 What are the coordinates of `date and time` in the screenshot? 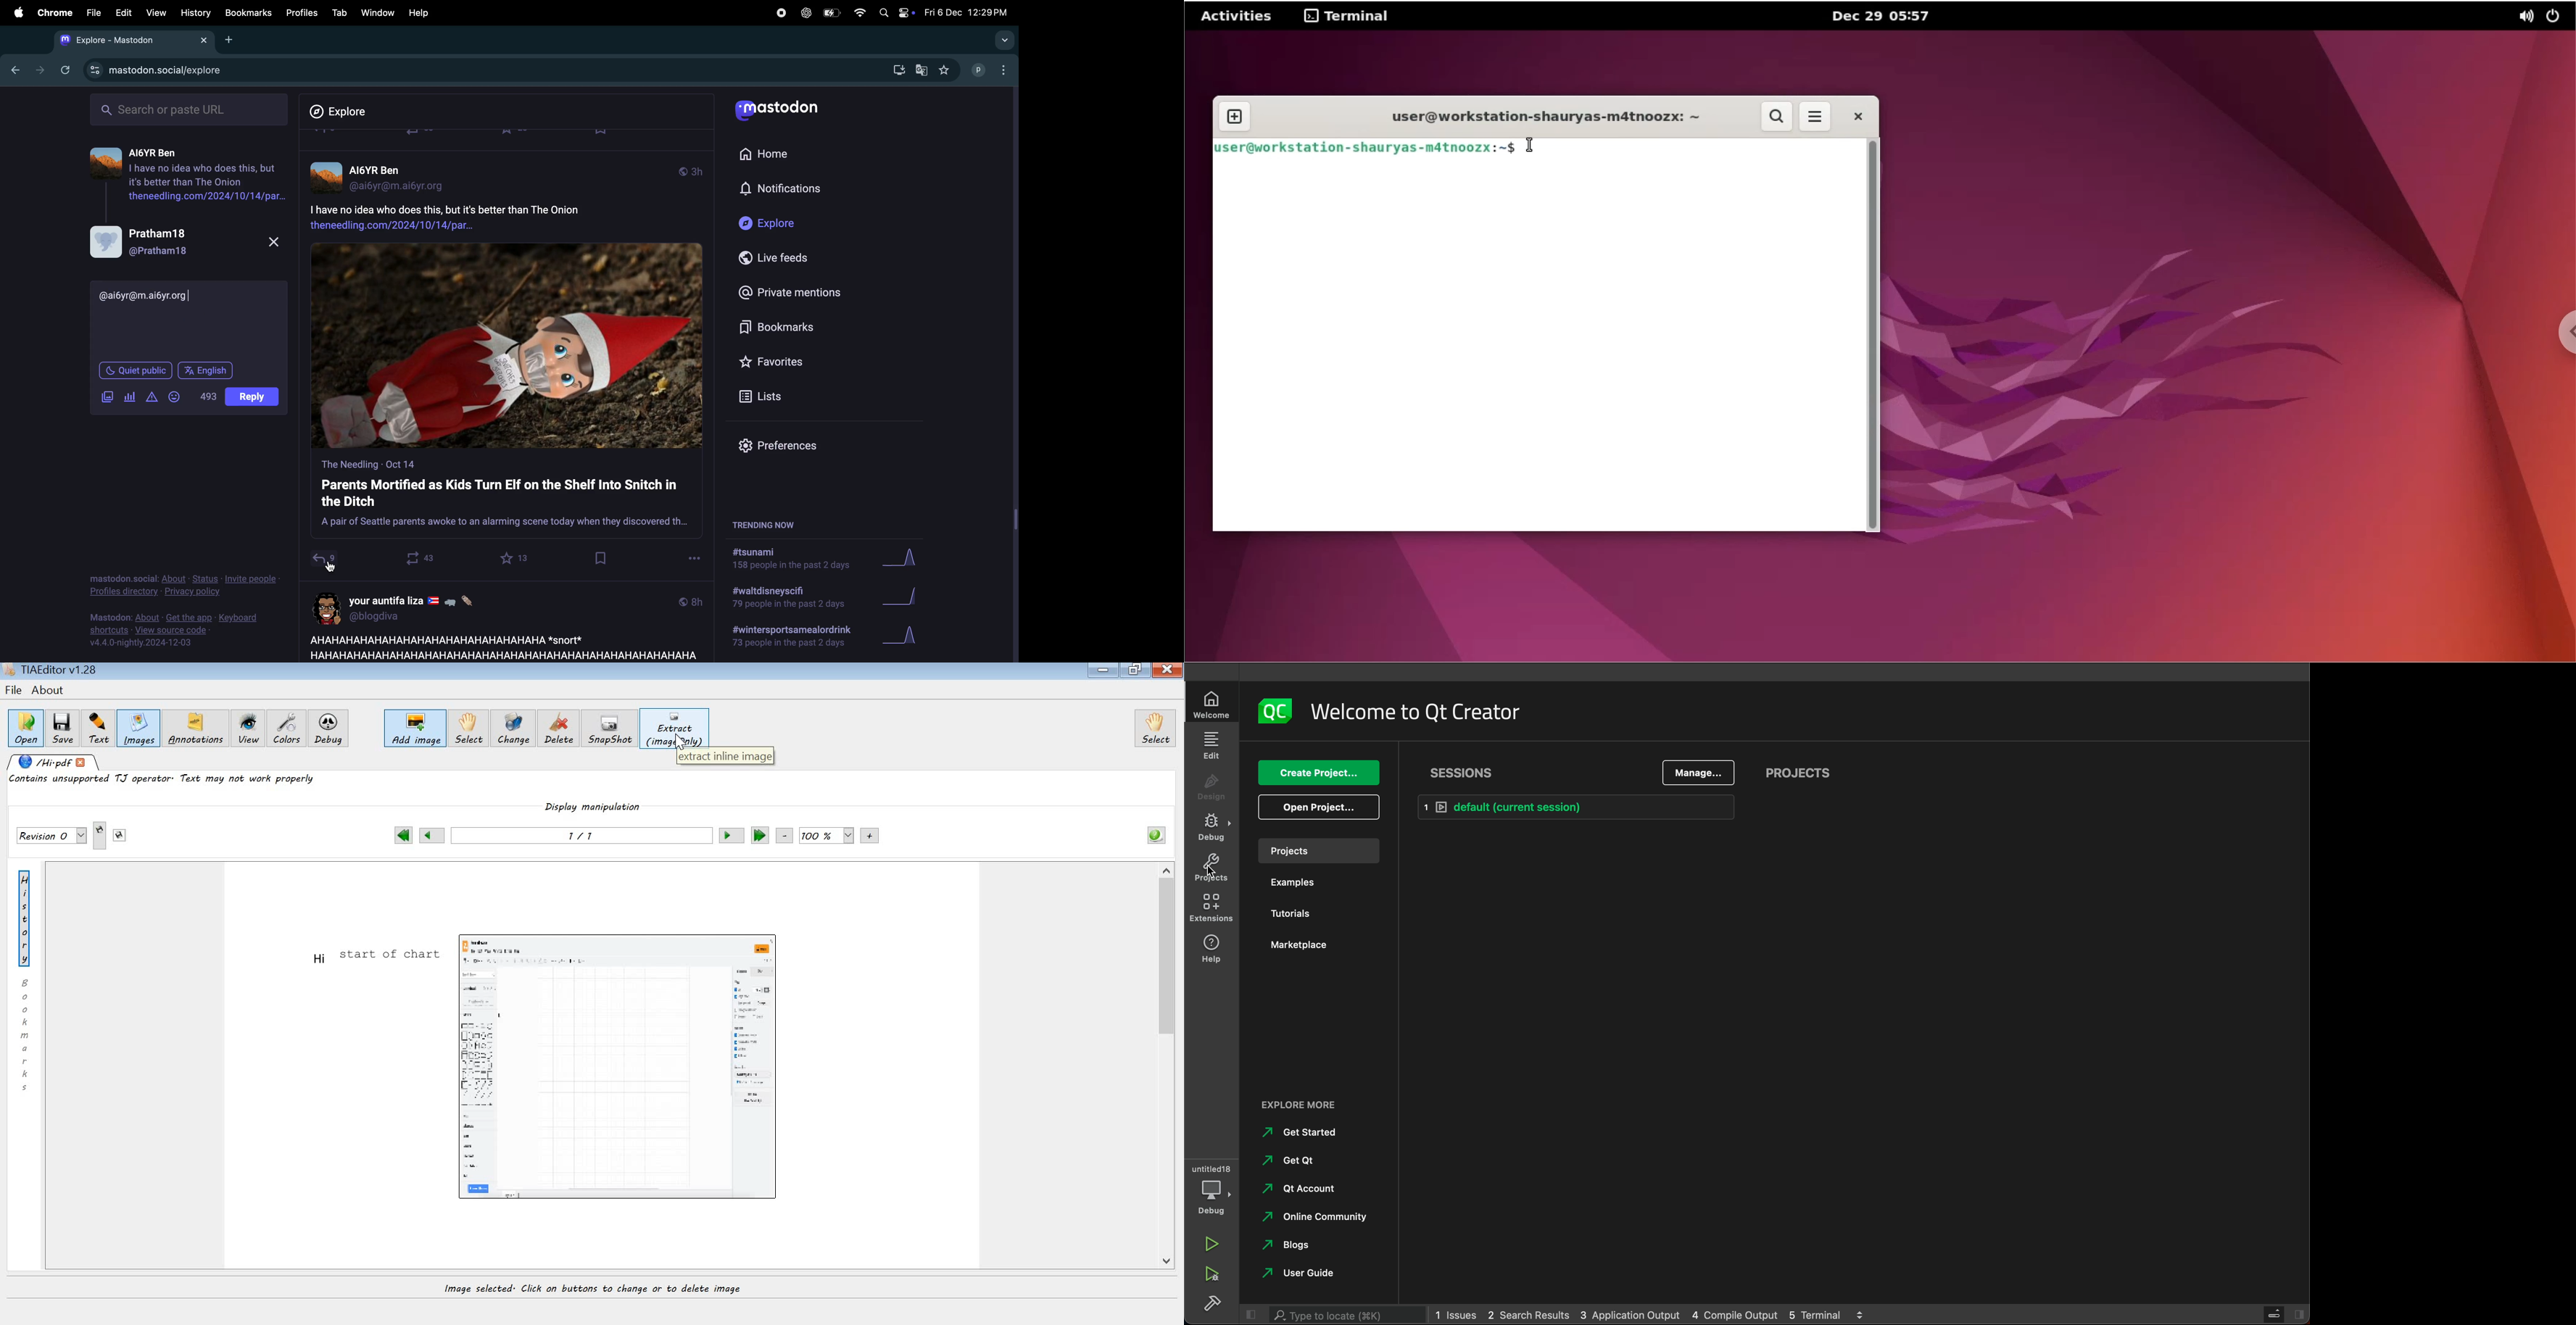 It's located at (965, 12).